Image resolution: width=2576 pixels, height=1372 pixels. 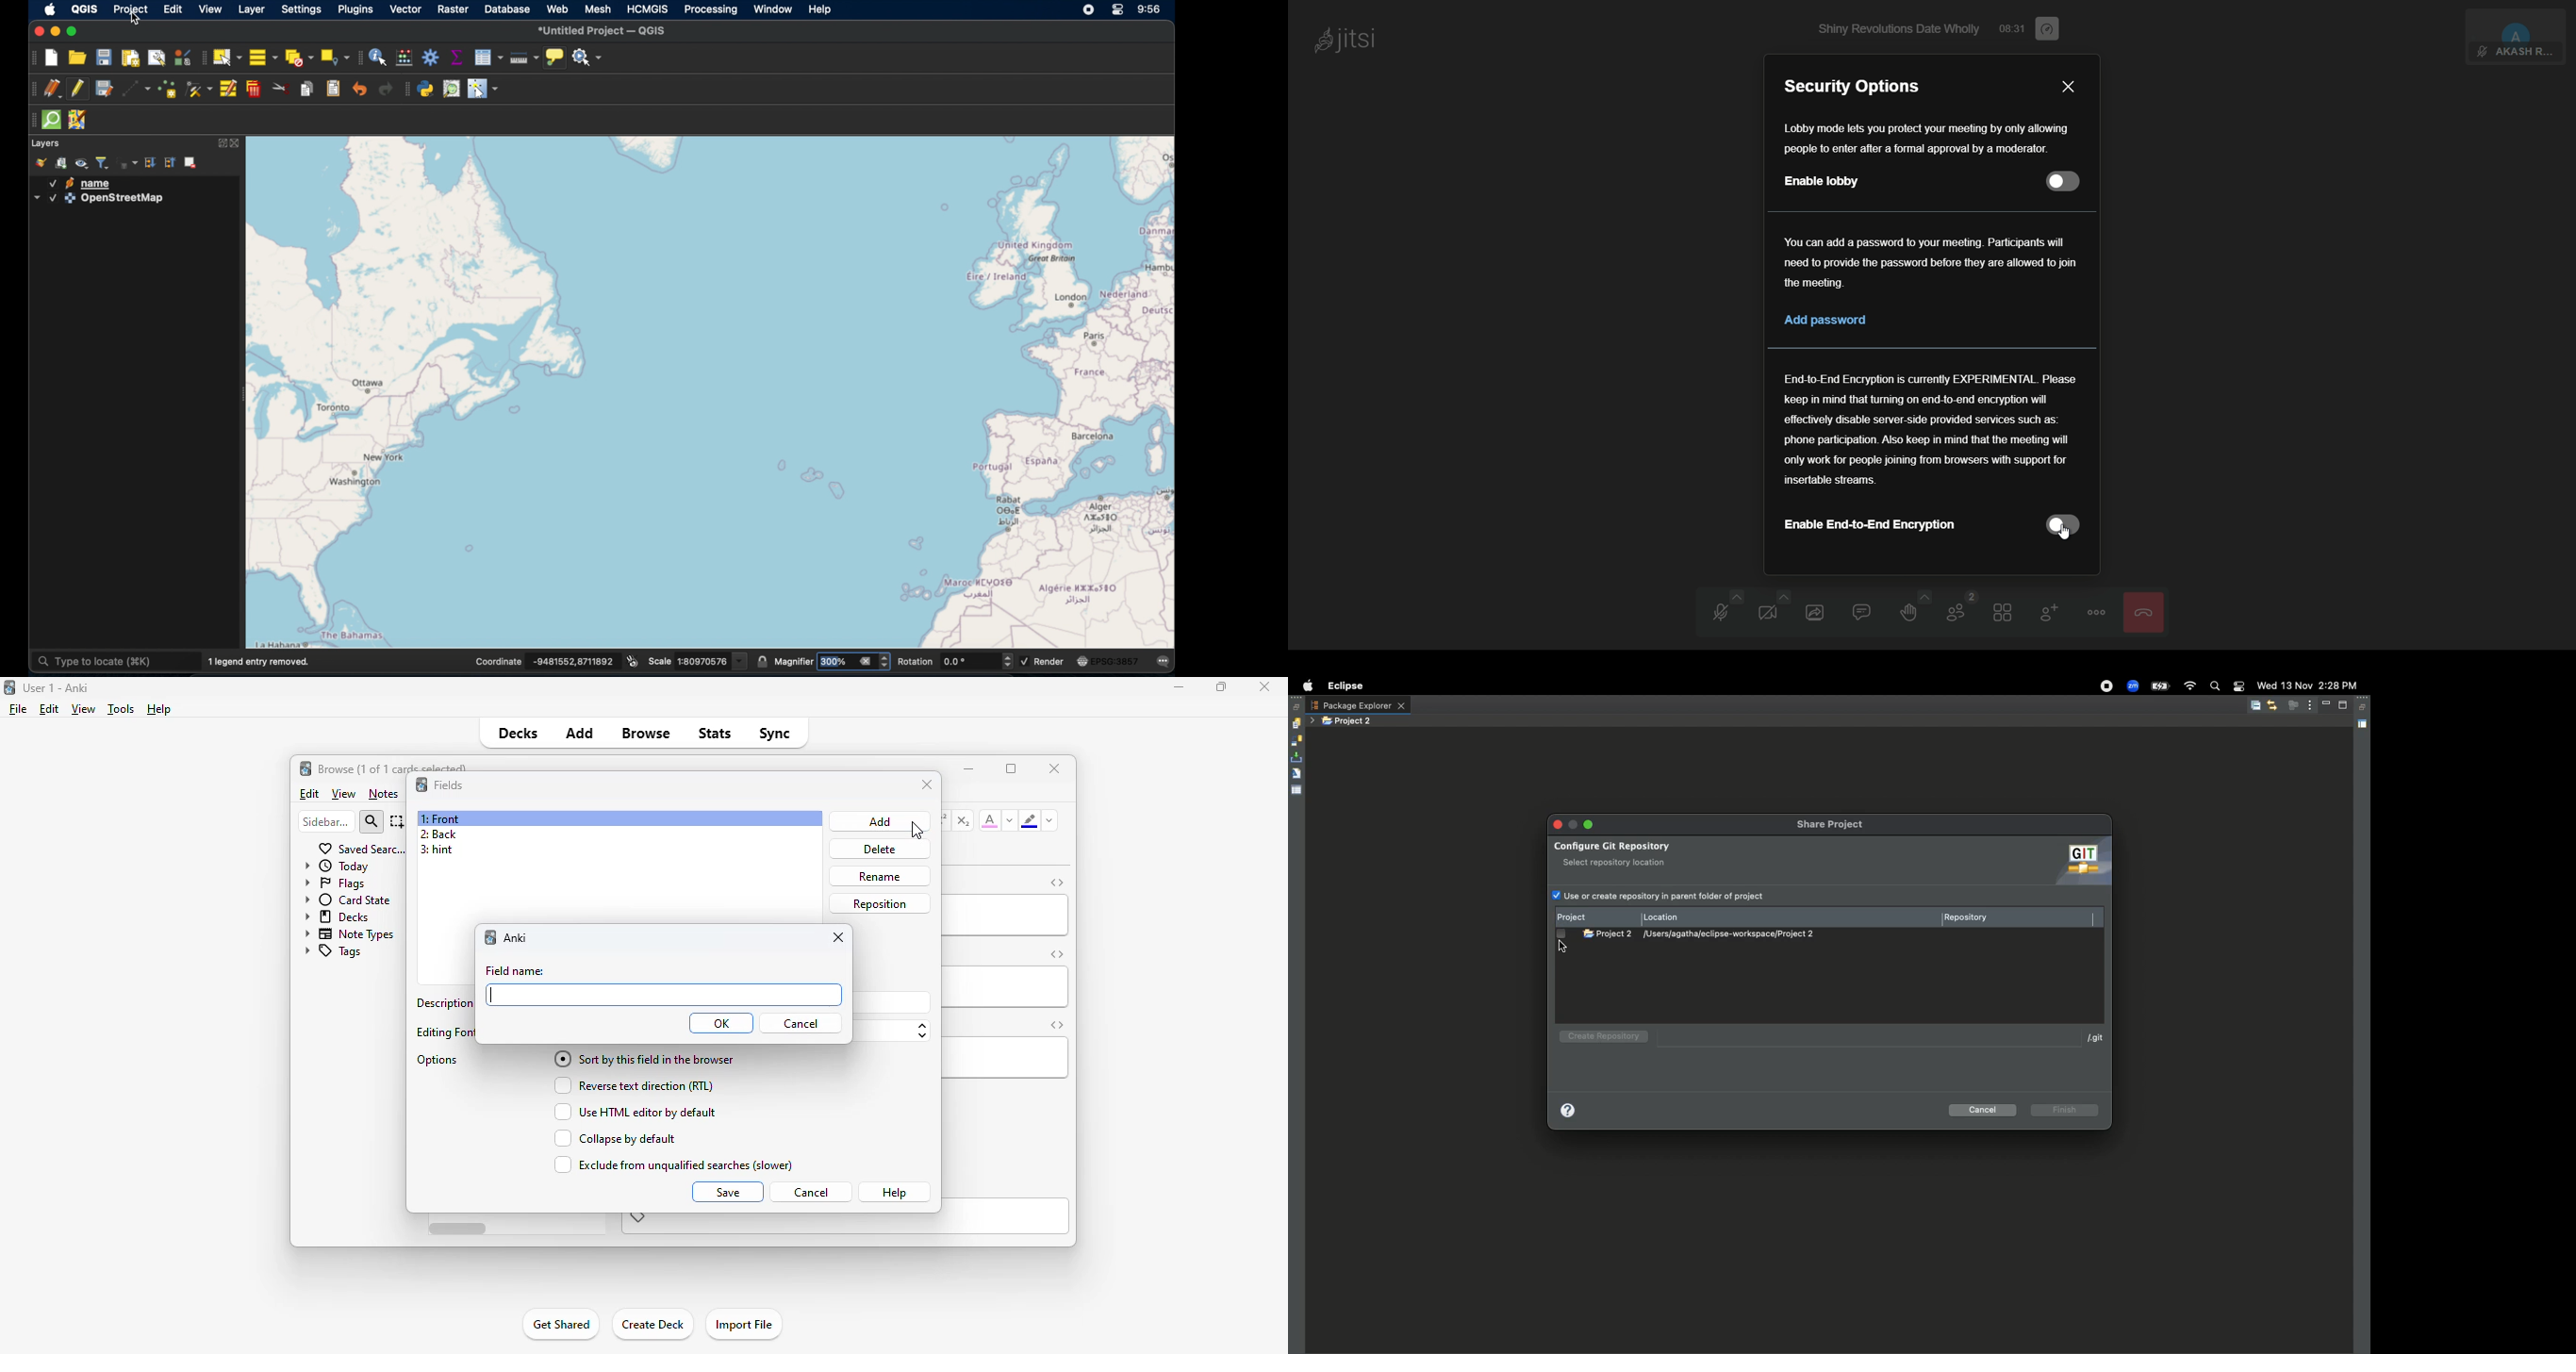 What do you see at coordinates (1826, 320) in the screenshot?
I see `add password` at bounding box center [1826, 320].